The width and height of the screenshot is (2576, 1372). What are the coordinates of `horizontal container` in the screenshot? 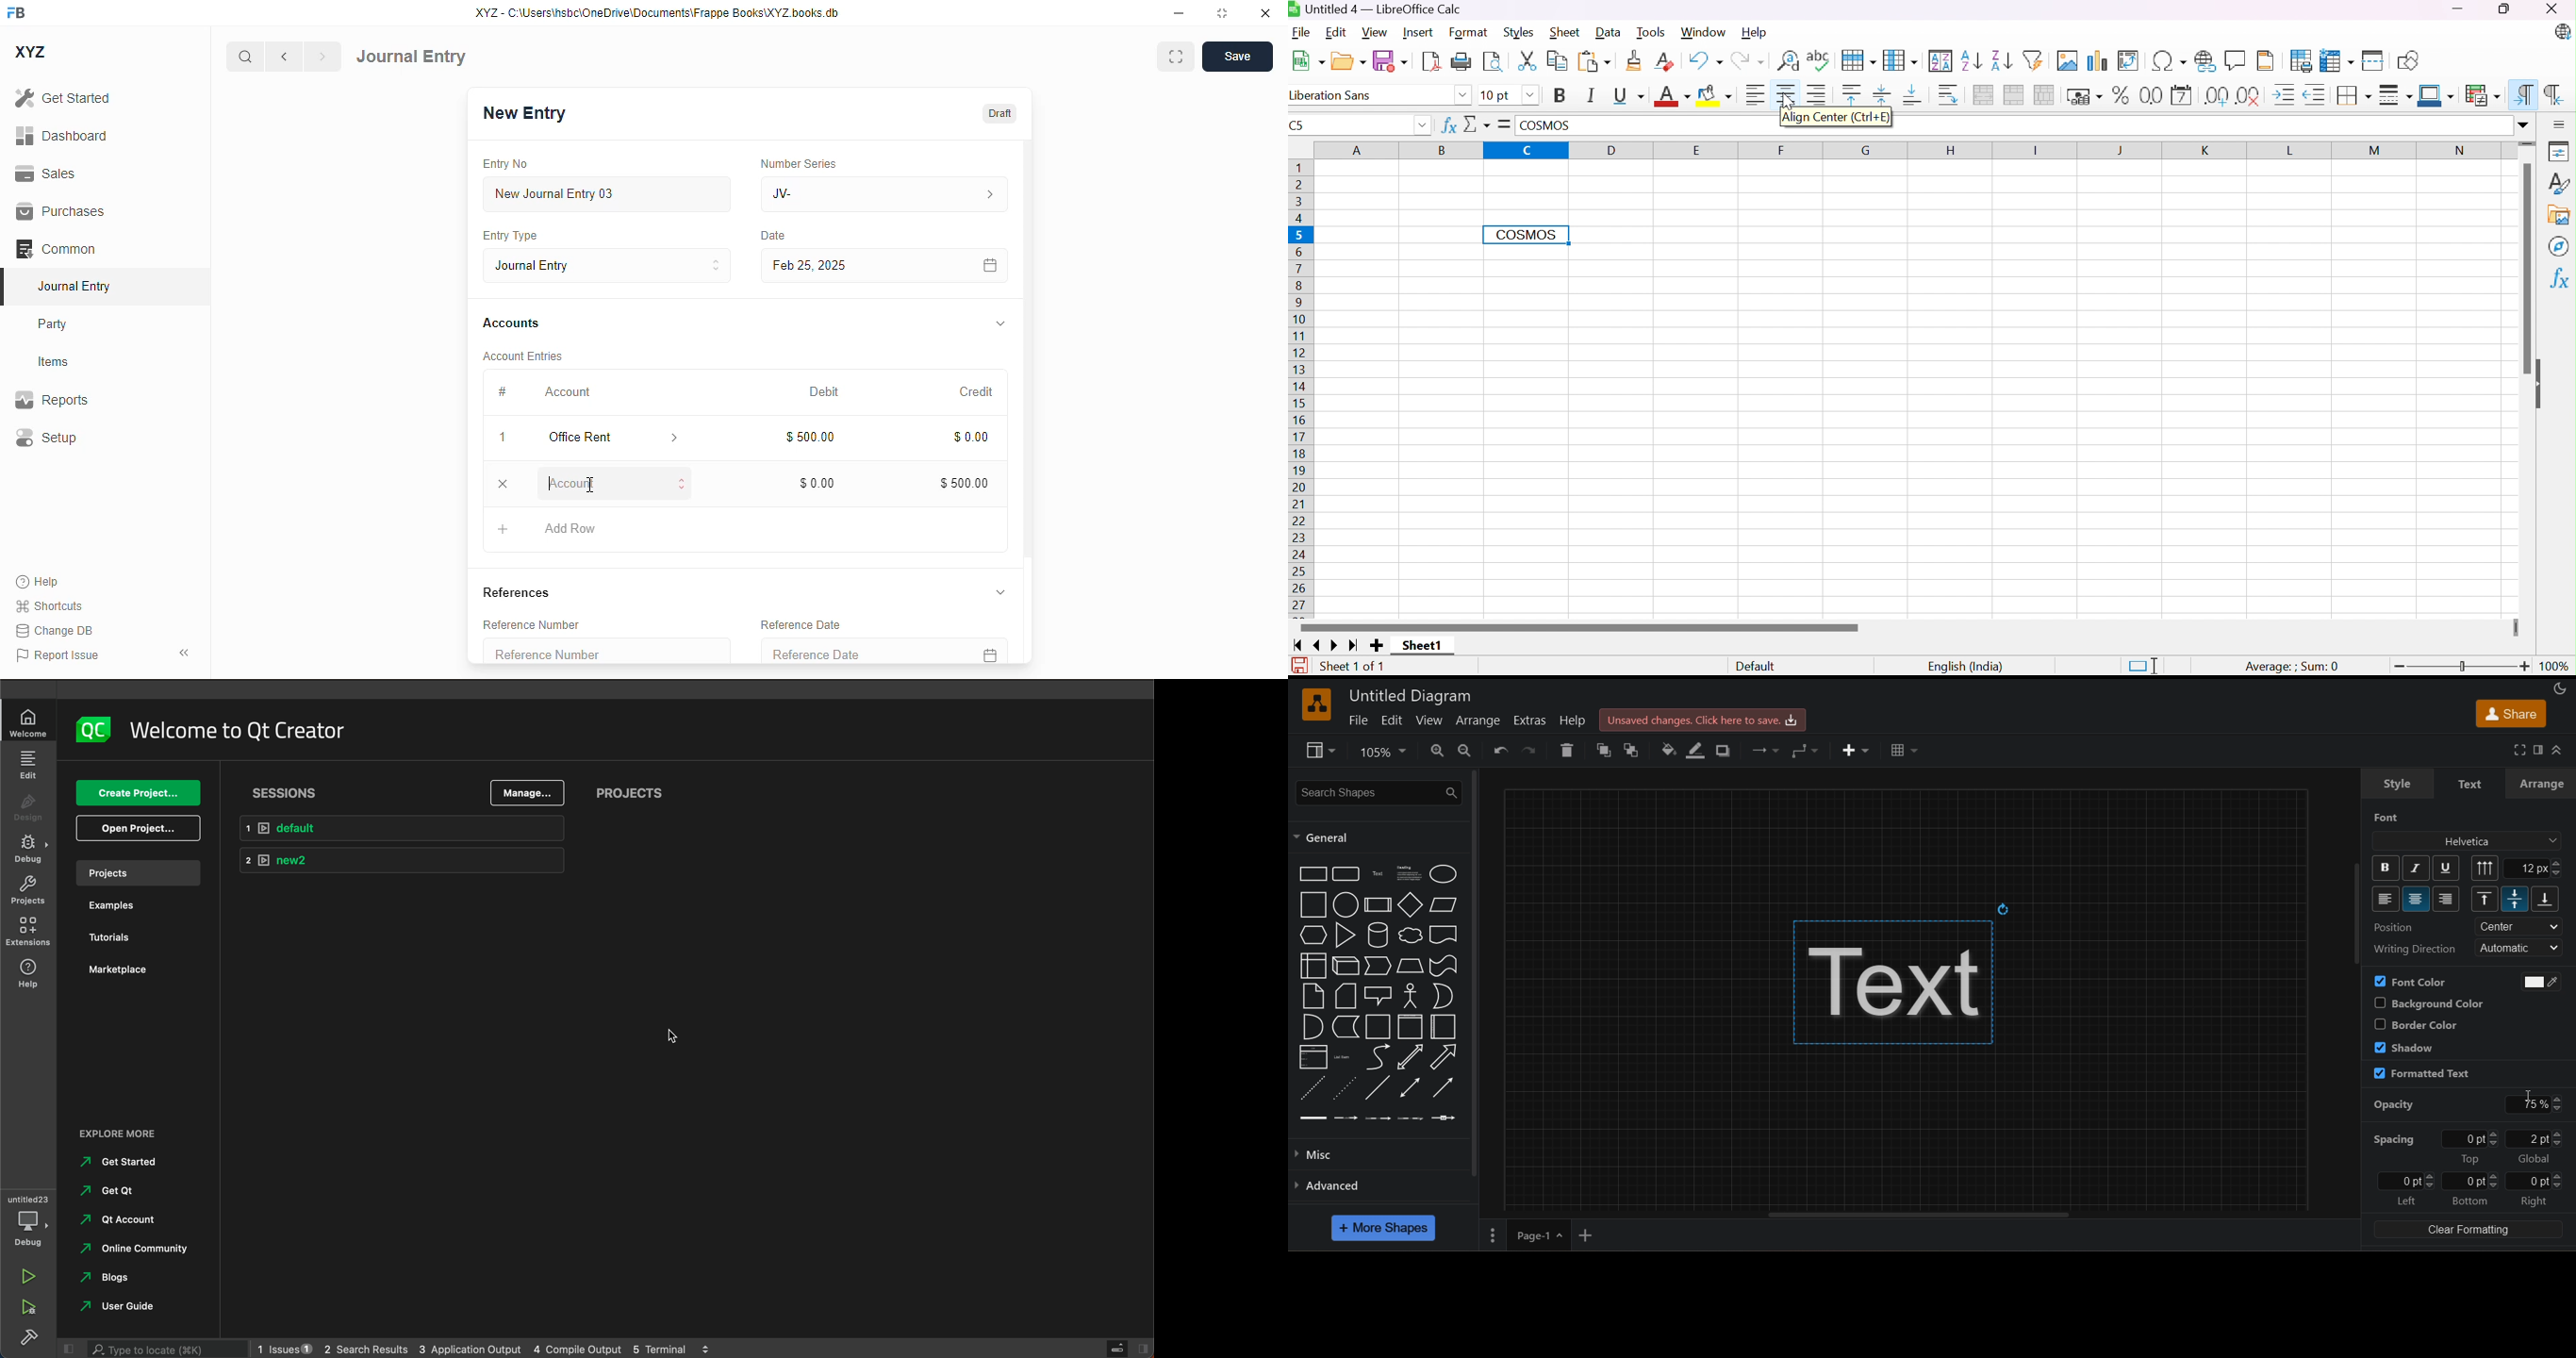 It's located at (1444, 1027).